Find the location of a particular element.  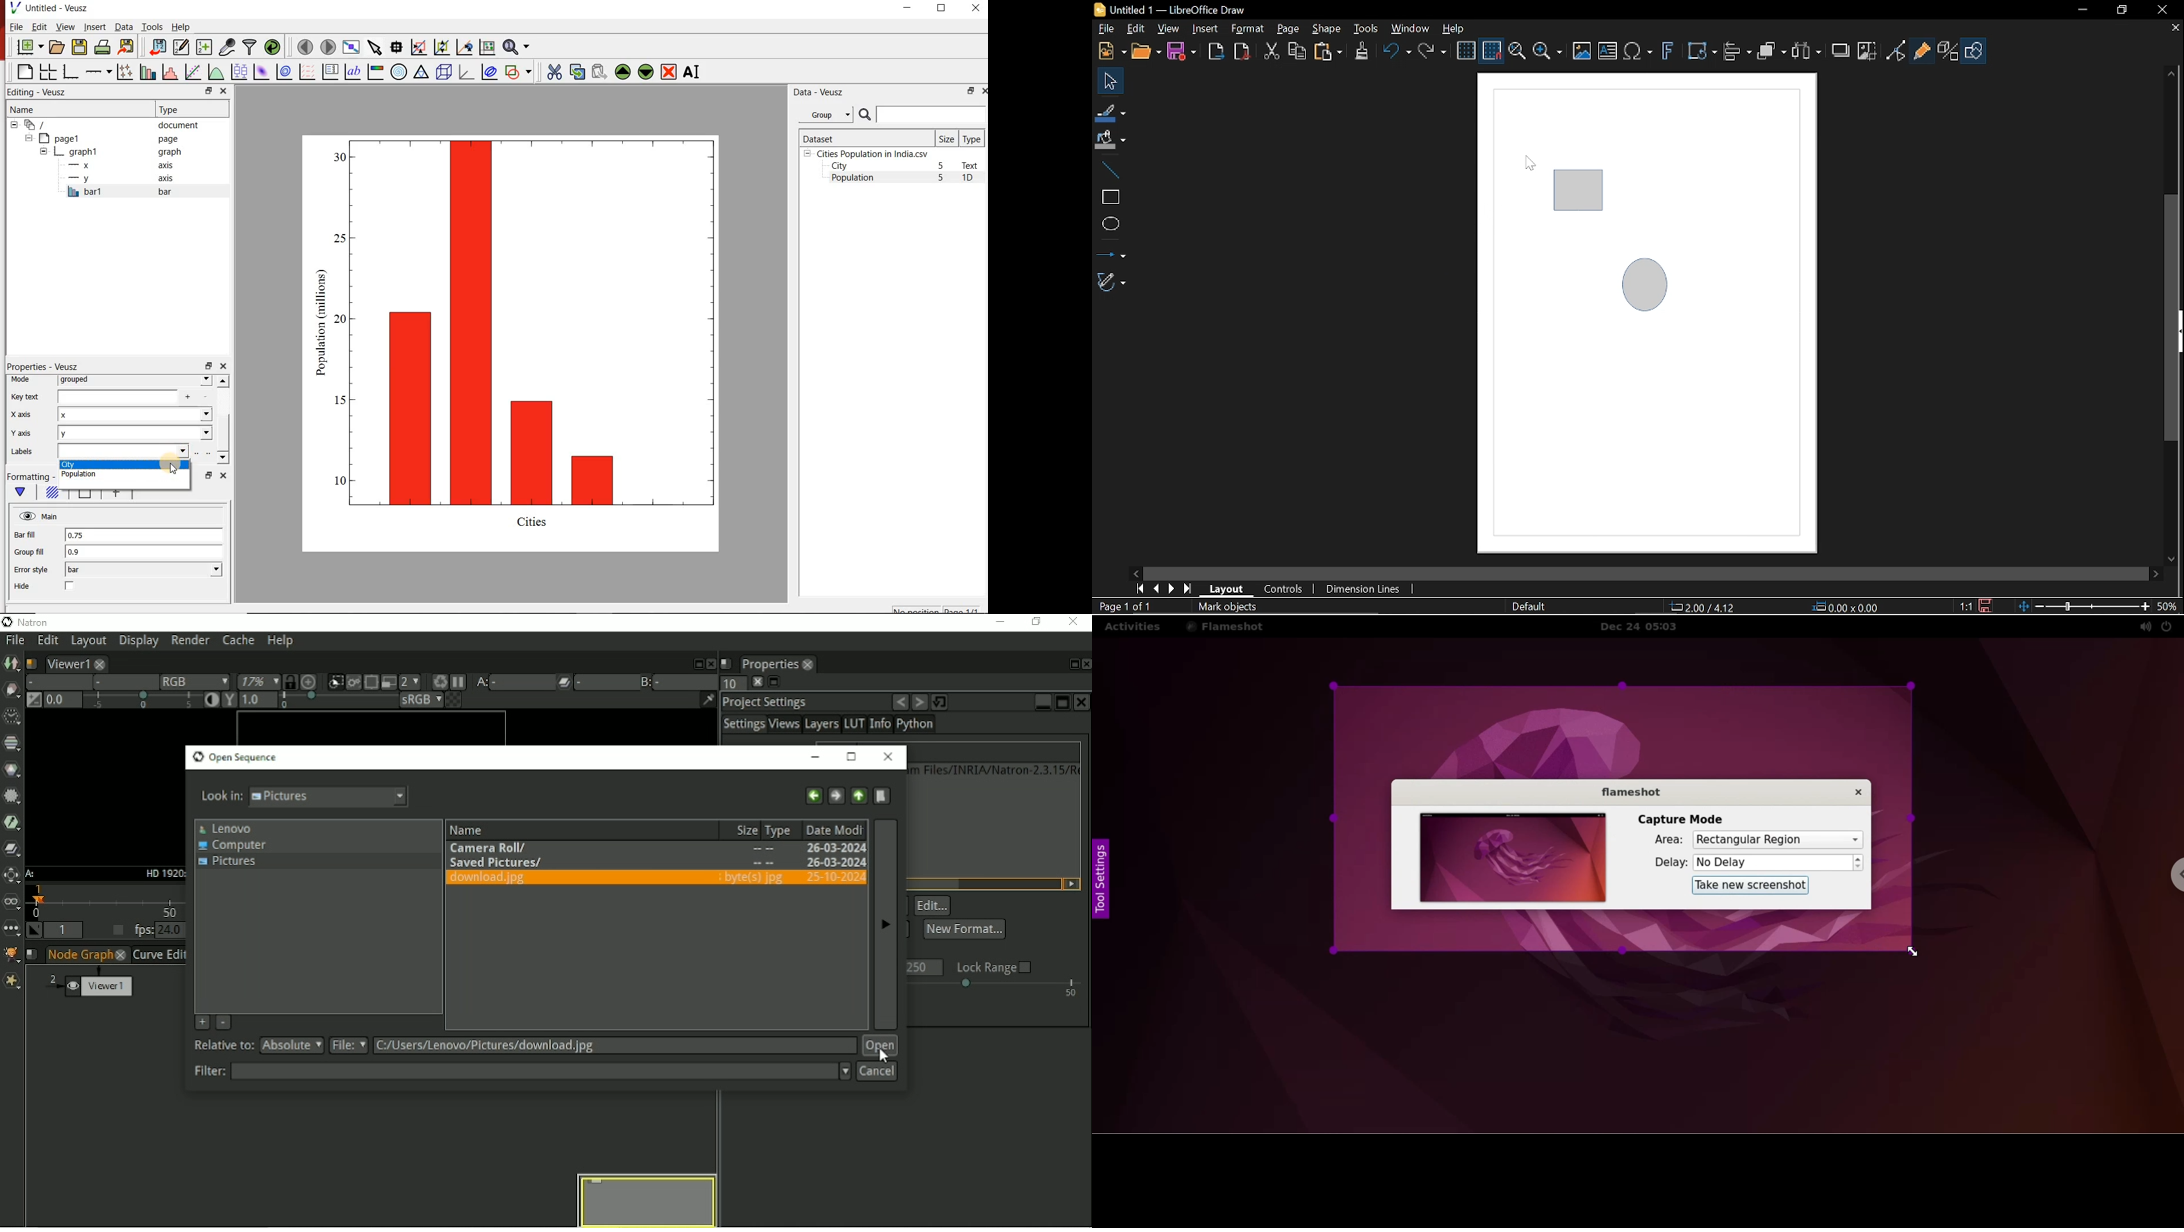

Data is located at coordinates (124, 28).